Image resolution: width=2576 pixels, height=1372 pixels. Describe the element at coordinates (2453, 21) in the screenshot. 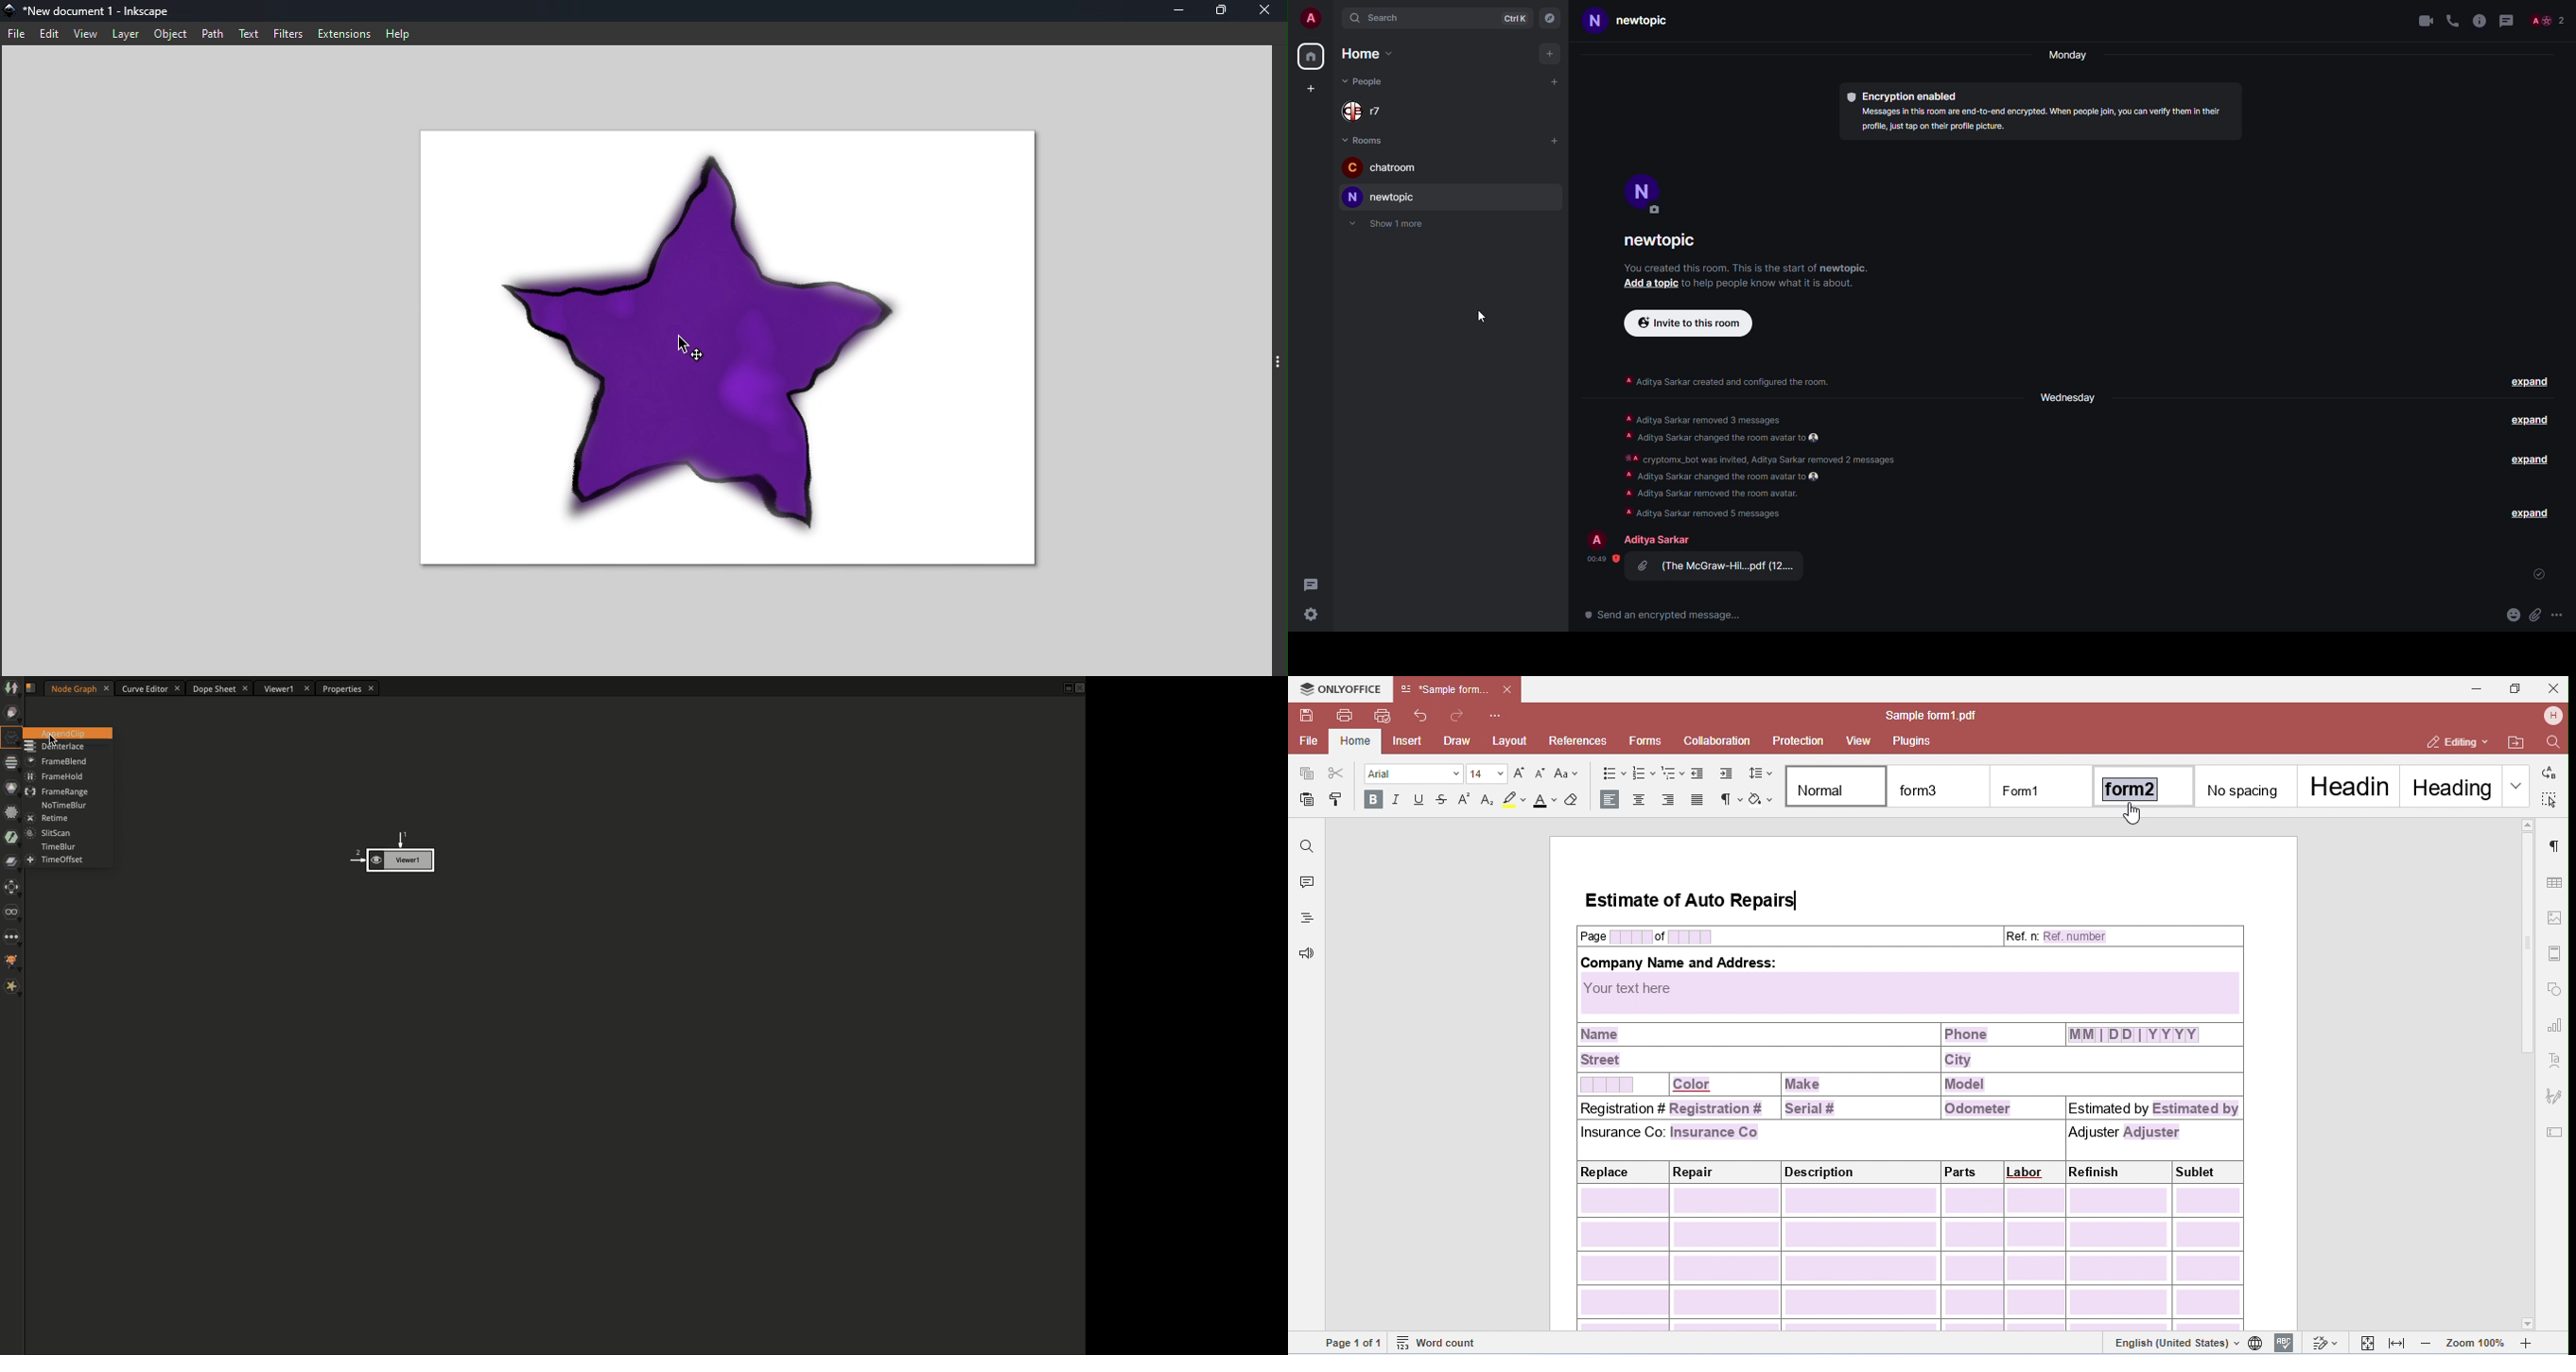

I see `voice` at that location.